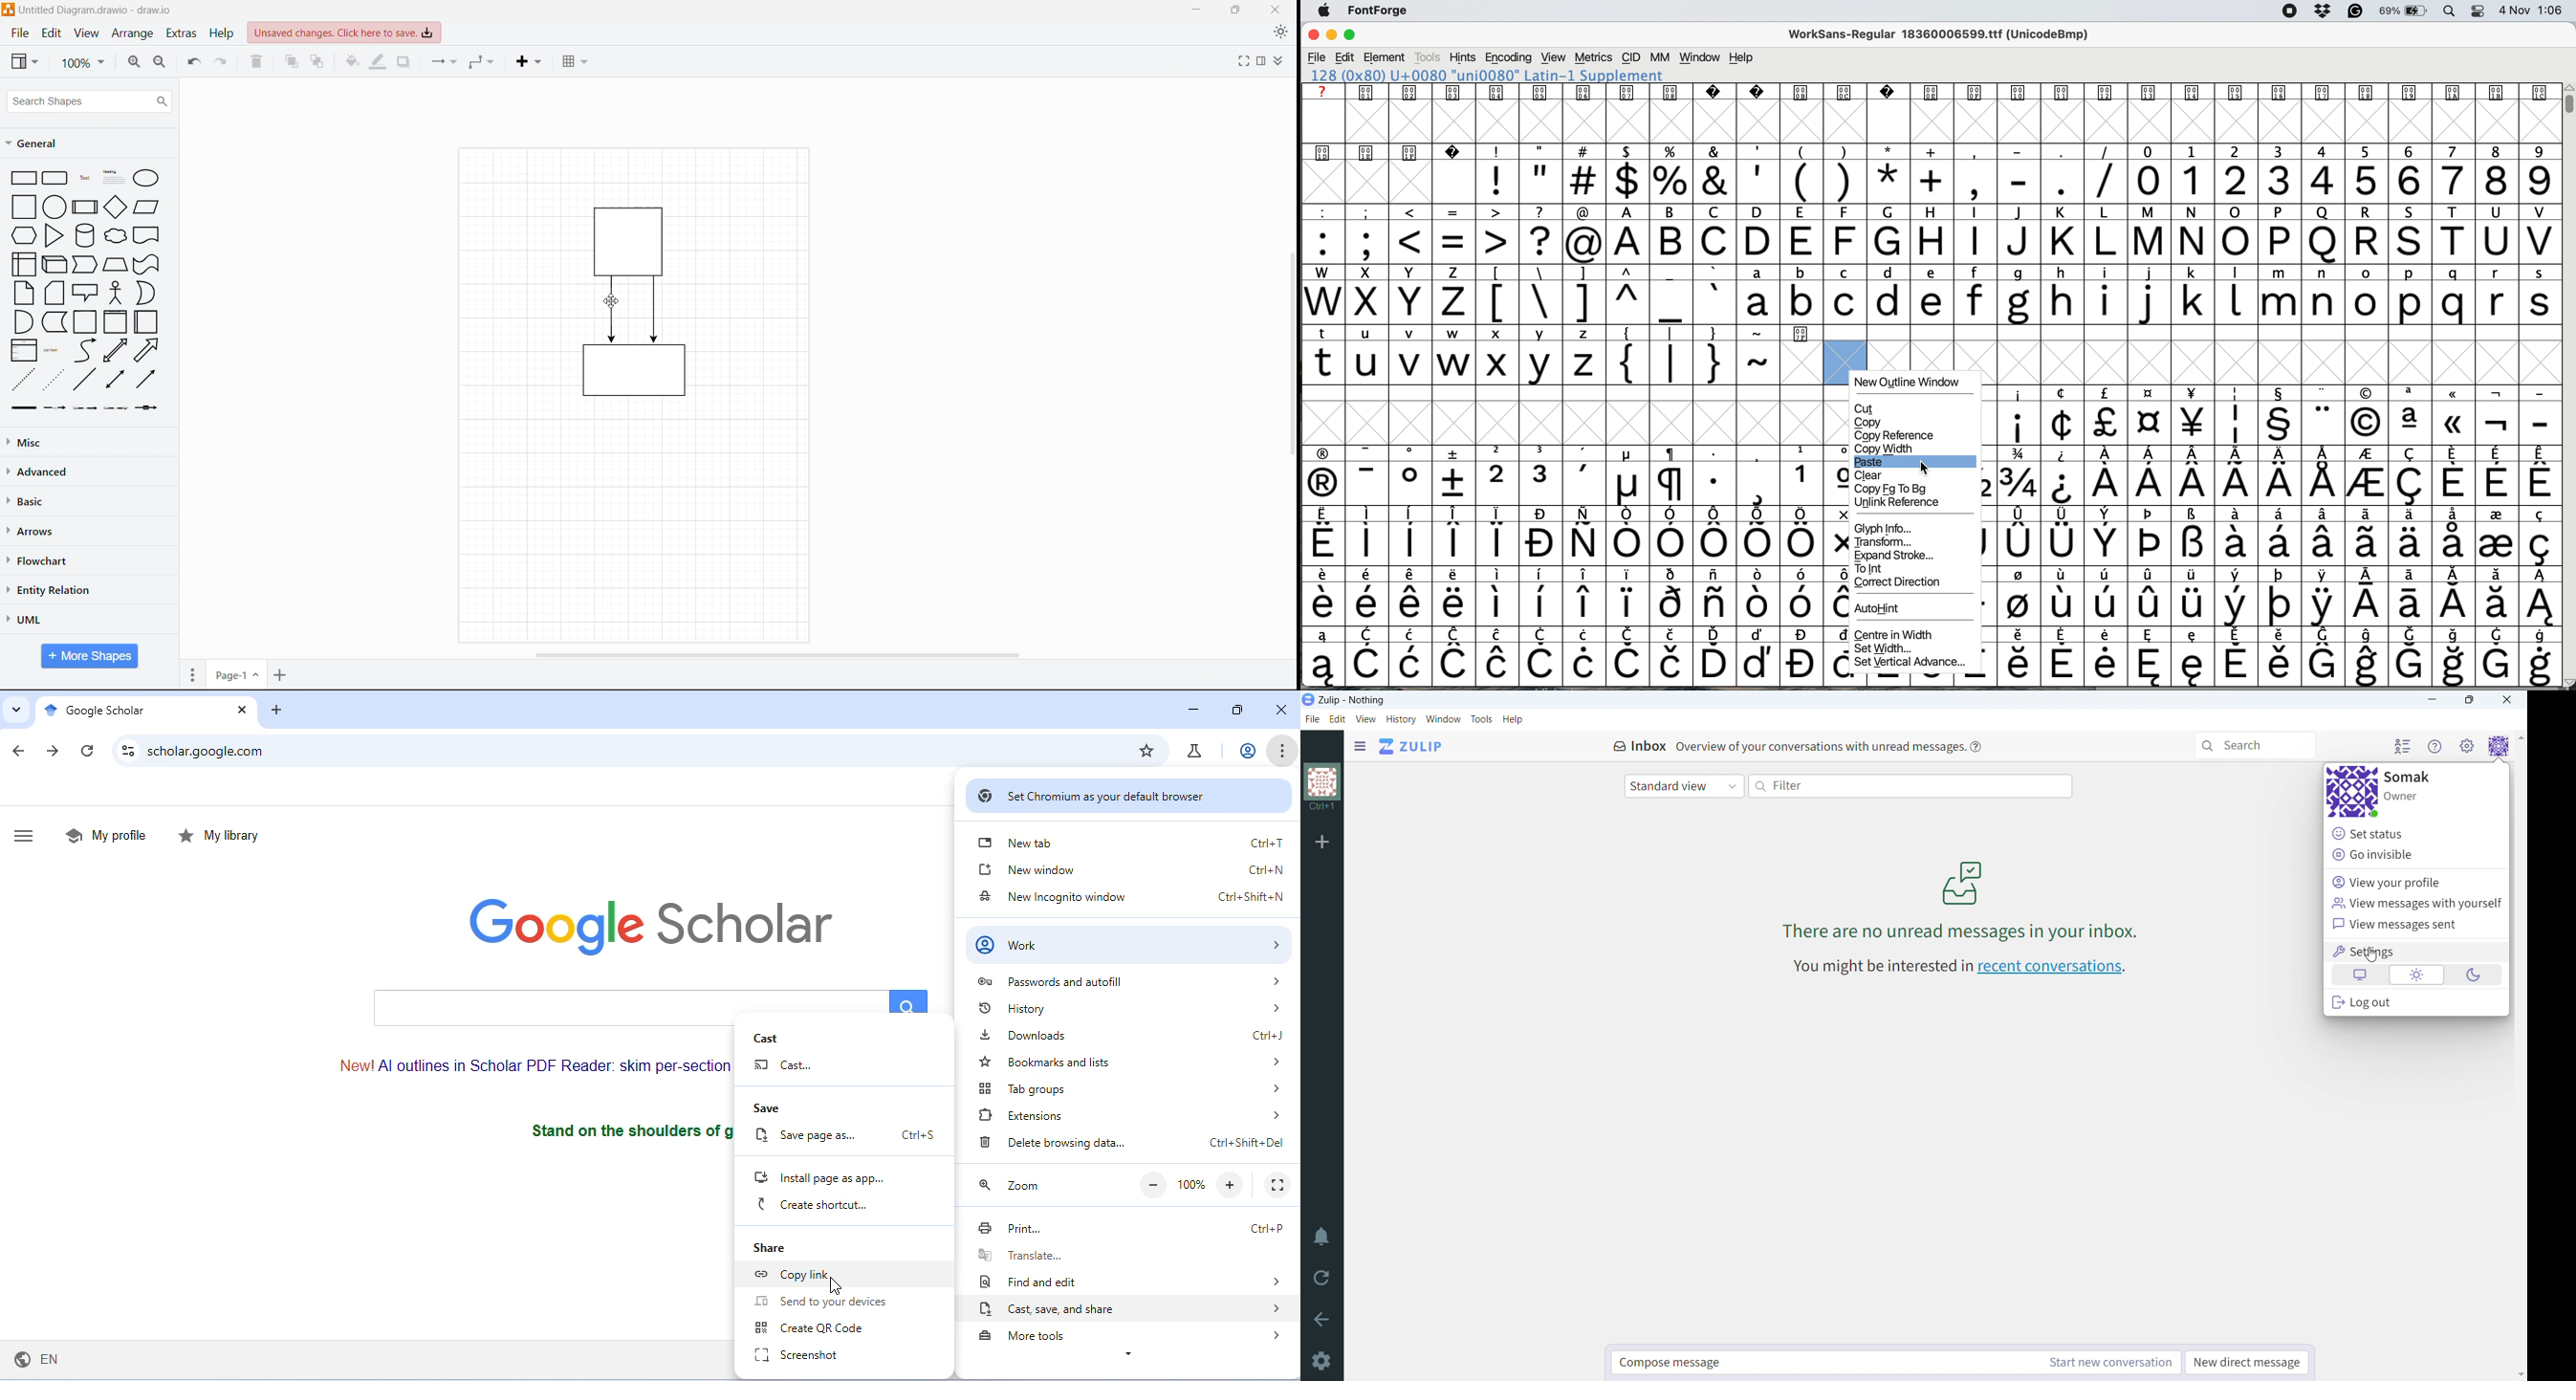 This screenshot has width=2576, height=1400. I want to click on Page-1, so click(236, 675).